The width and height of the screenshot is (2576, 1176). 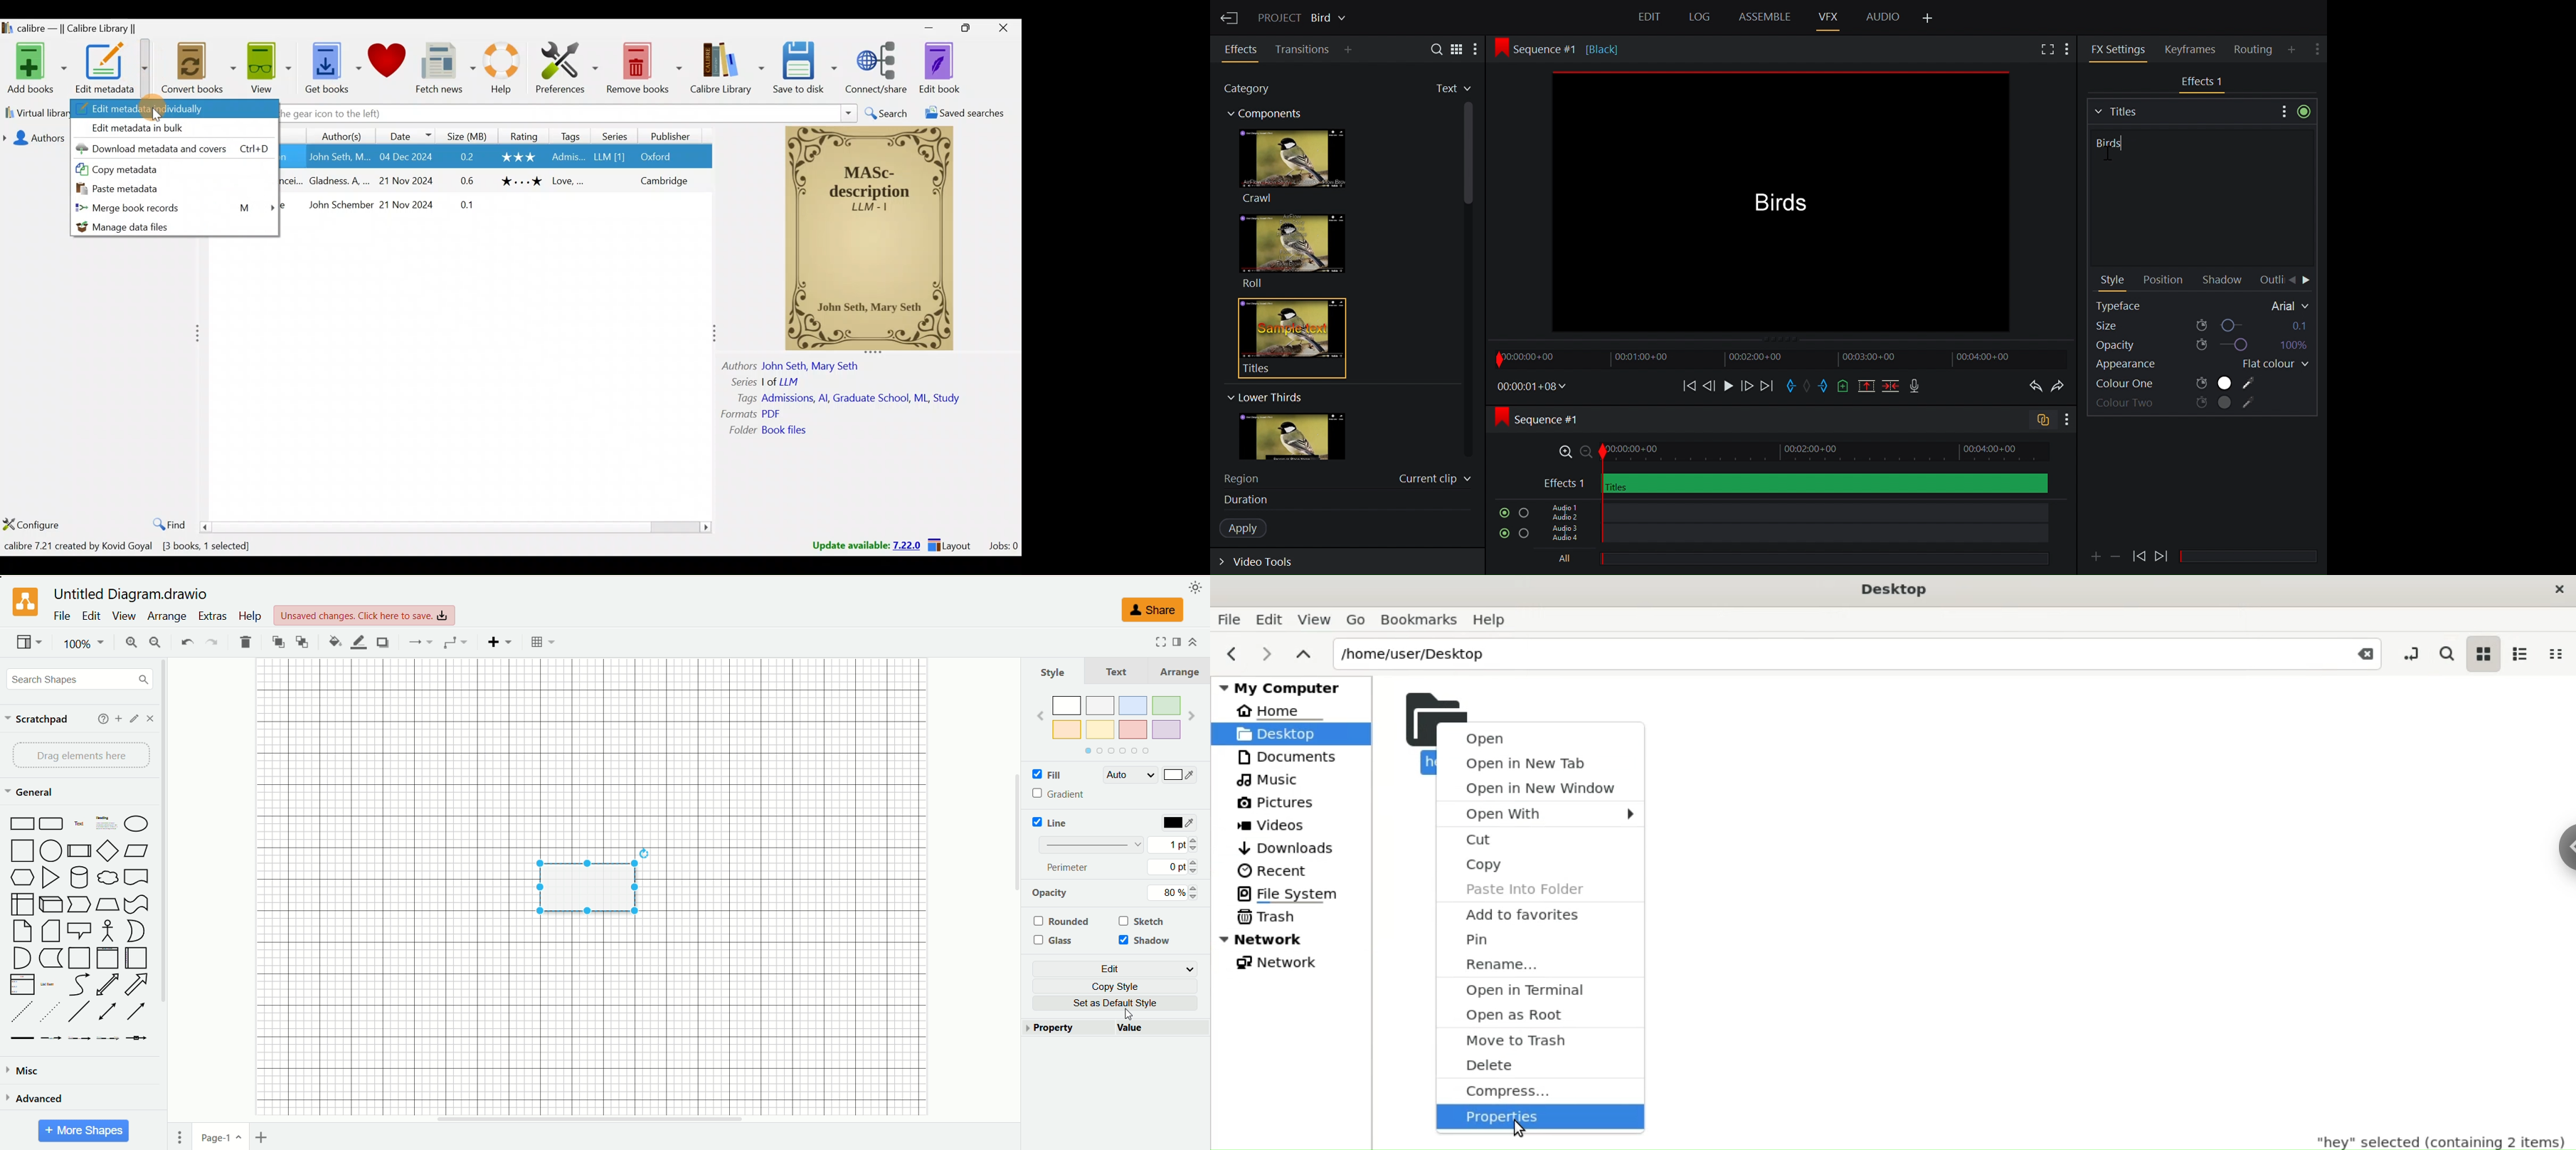 What do you see at coordinates (1116, 715) in the screenshot?
I see `colors` at bounding box center [1116, 715].